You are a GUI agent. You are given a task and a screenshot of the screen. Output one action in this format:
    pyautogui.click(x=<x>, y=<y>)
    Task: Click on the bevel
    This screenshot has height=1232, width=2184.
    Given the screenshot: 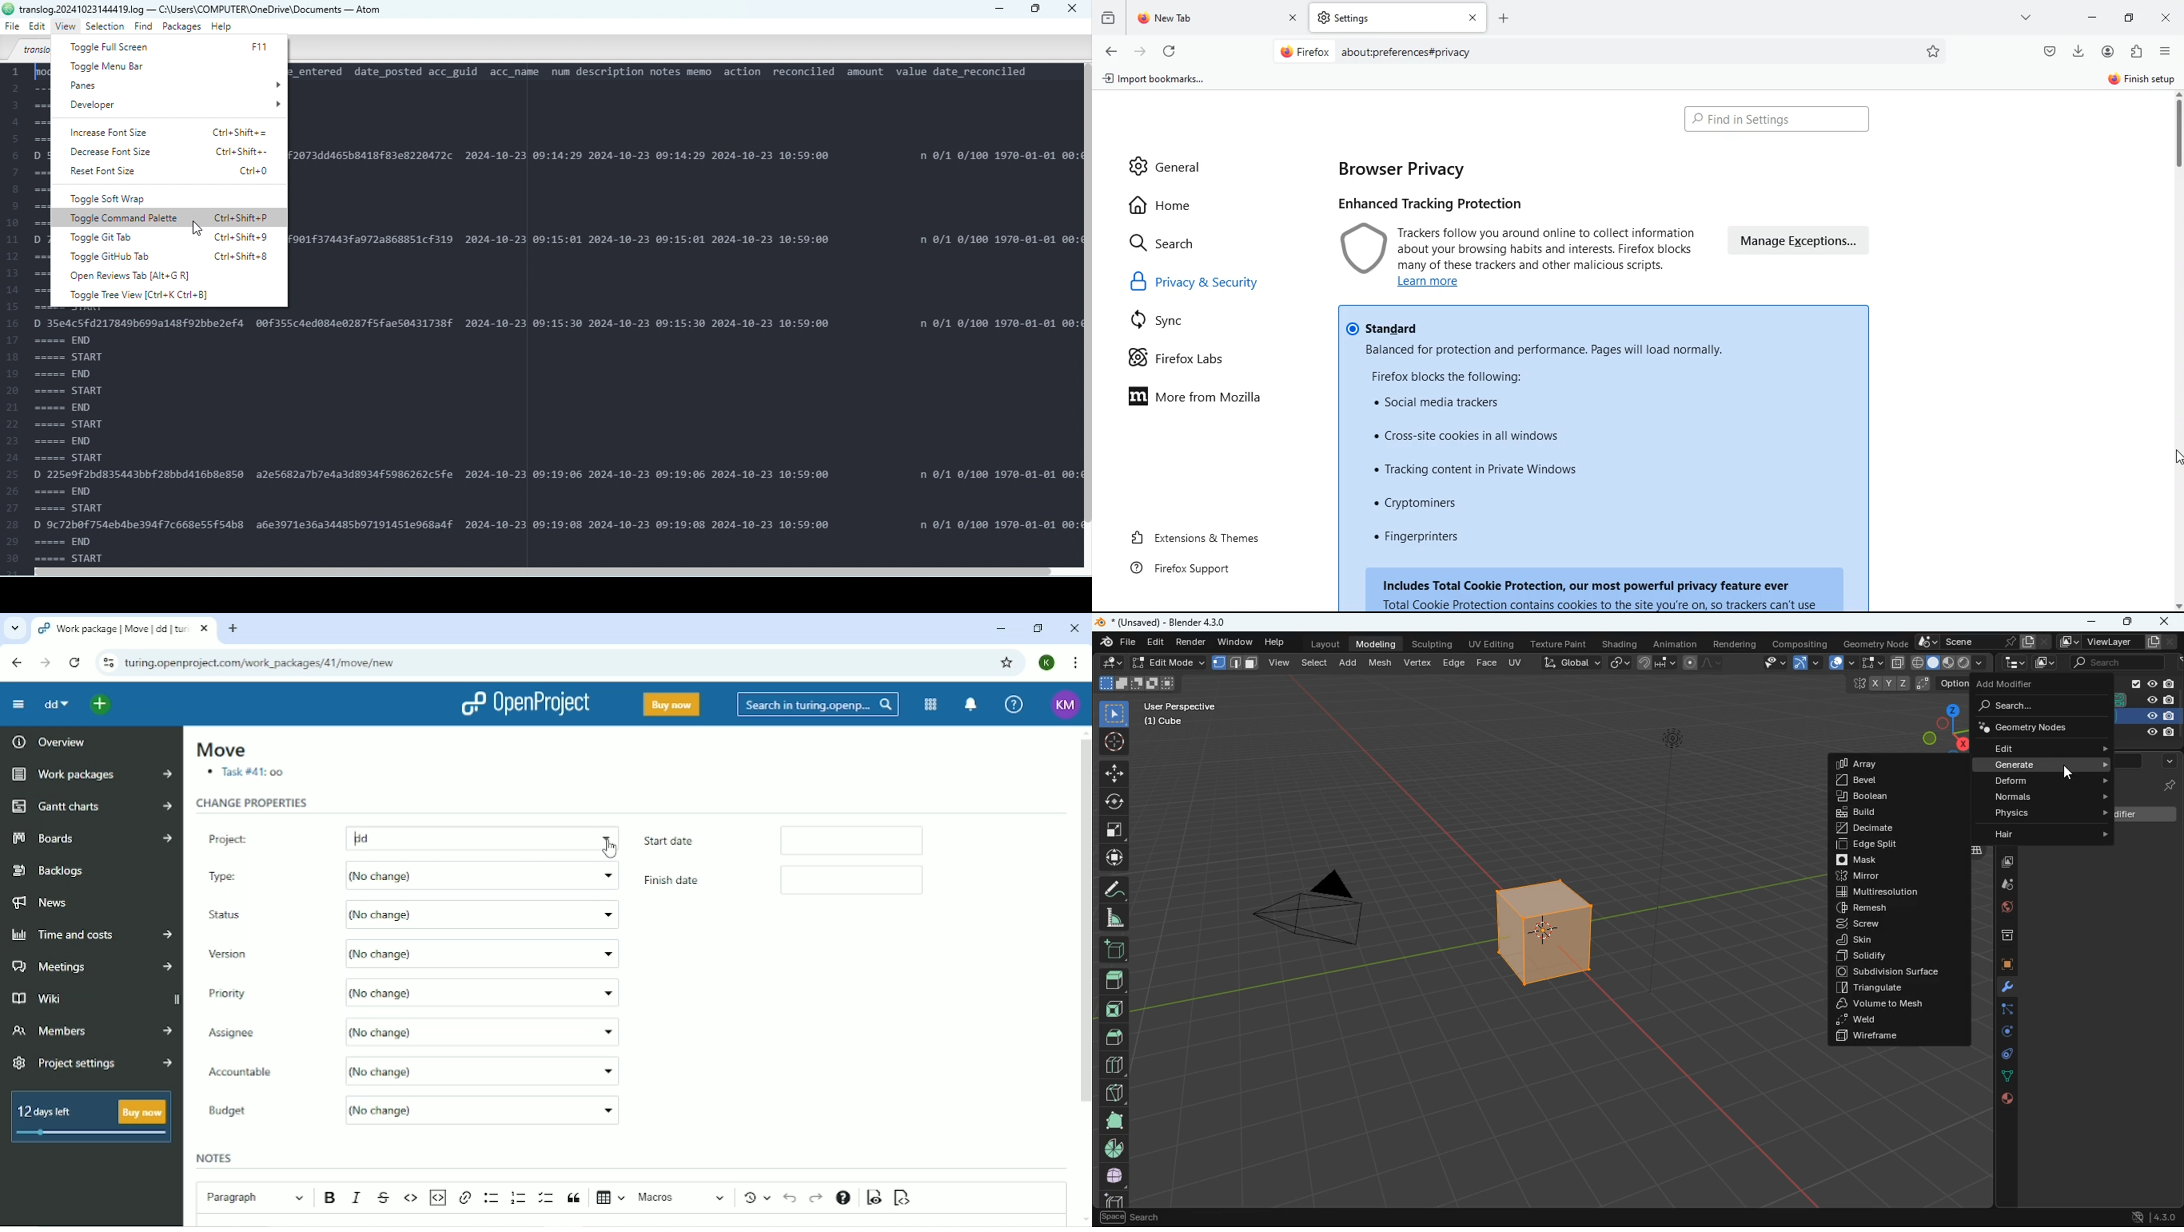 What is the action you would take?
    pyautogui.click(x=1872, y=782)
    